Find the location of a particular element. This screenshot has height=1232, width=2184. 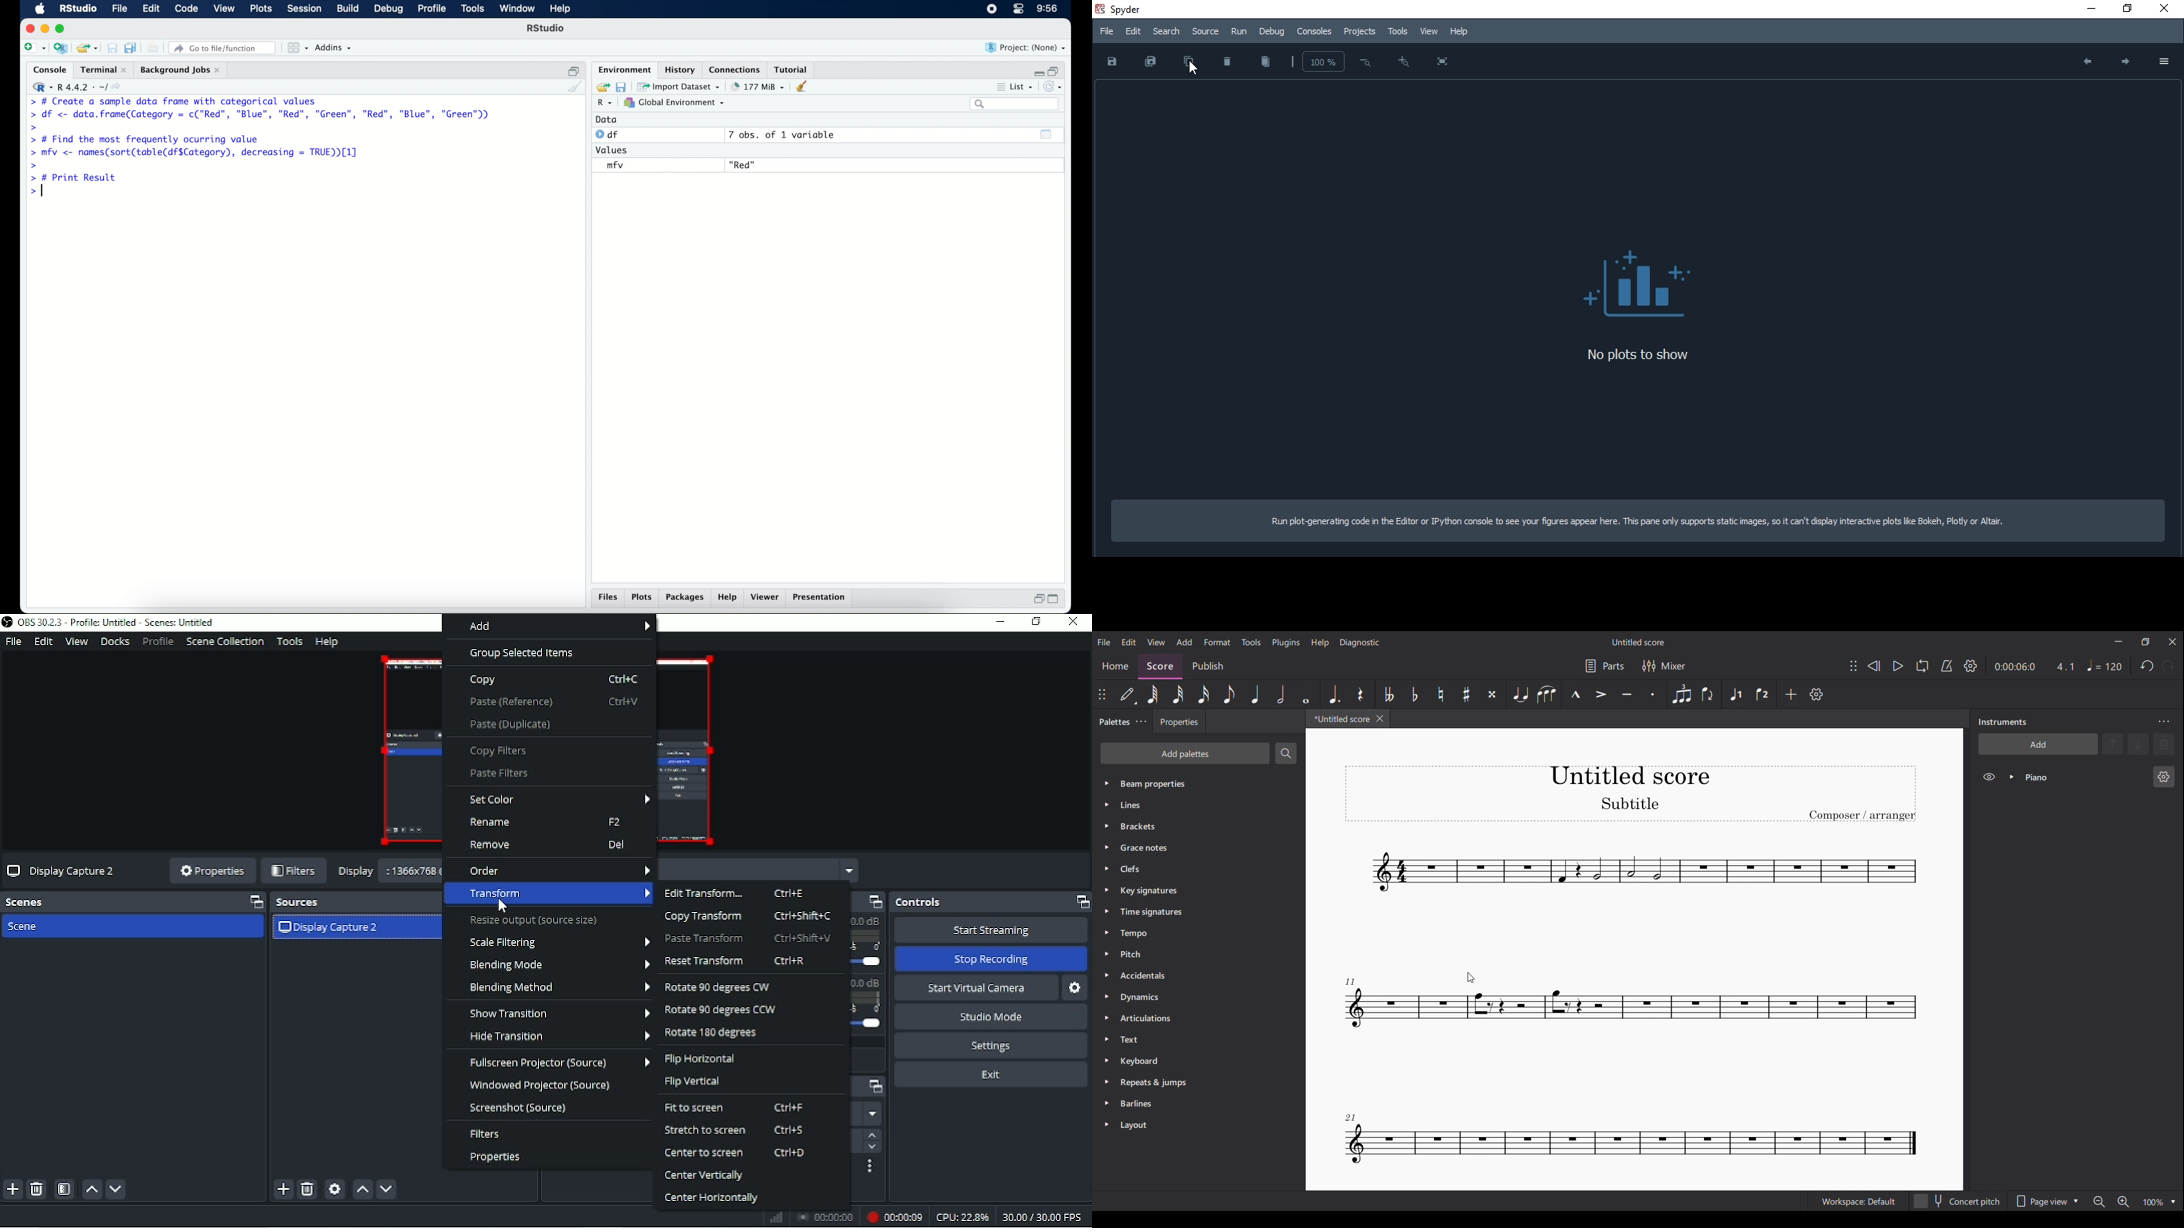

close is located at coordinates (2165, 6).